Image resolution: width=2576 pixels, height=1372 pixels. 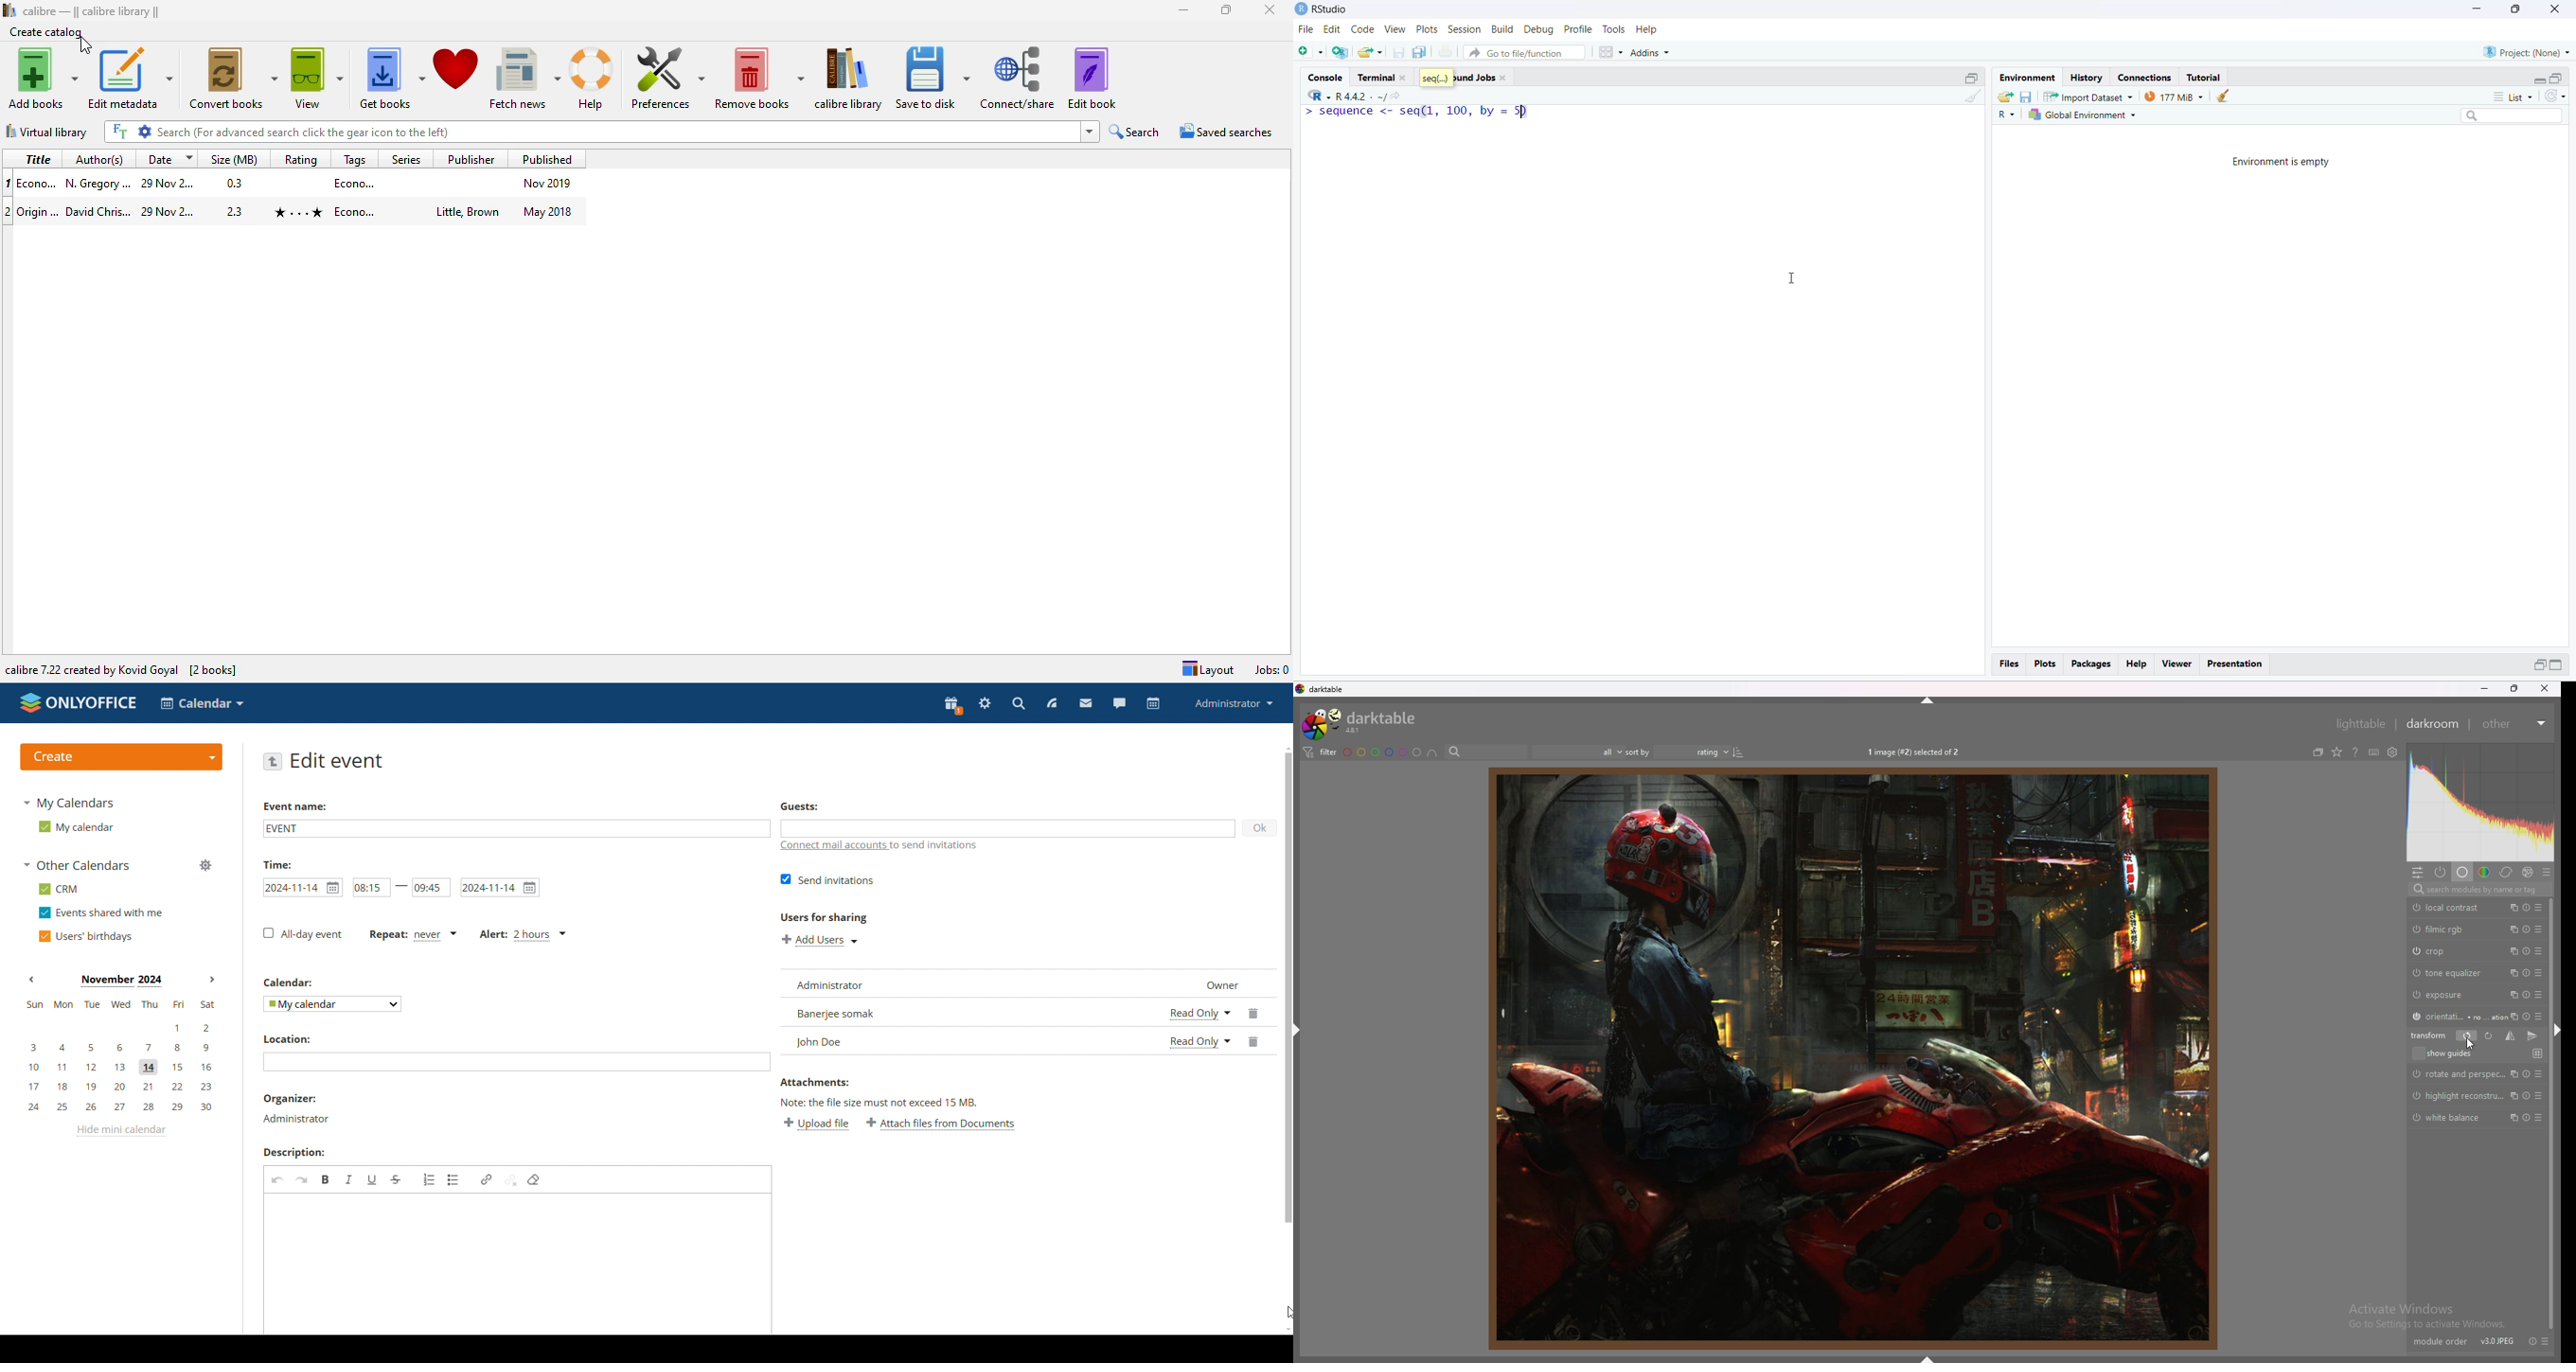 What do you see at coordinates (2473, 726) in the screenshot?
I see `divider` at bounding box center [2473, 726].